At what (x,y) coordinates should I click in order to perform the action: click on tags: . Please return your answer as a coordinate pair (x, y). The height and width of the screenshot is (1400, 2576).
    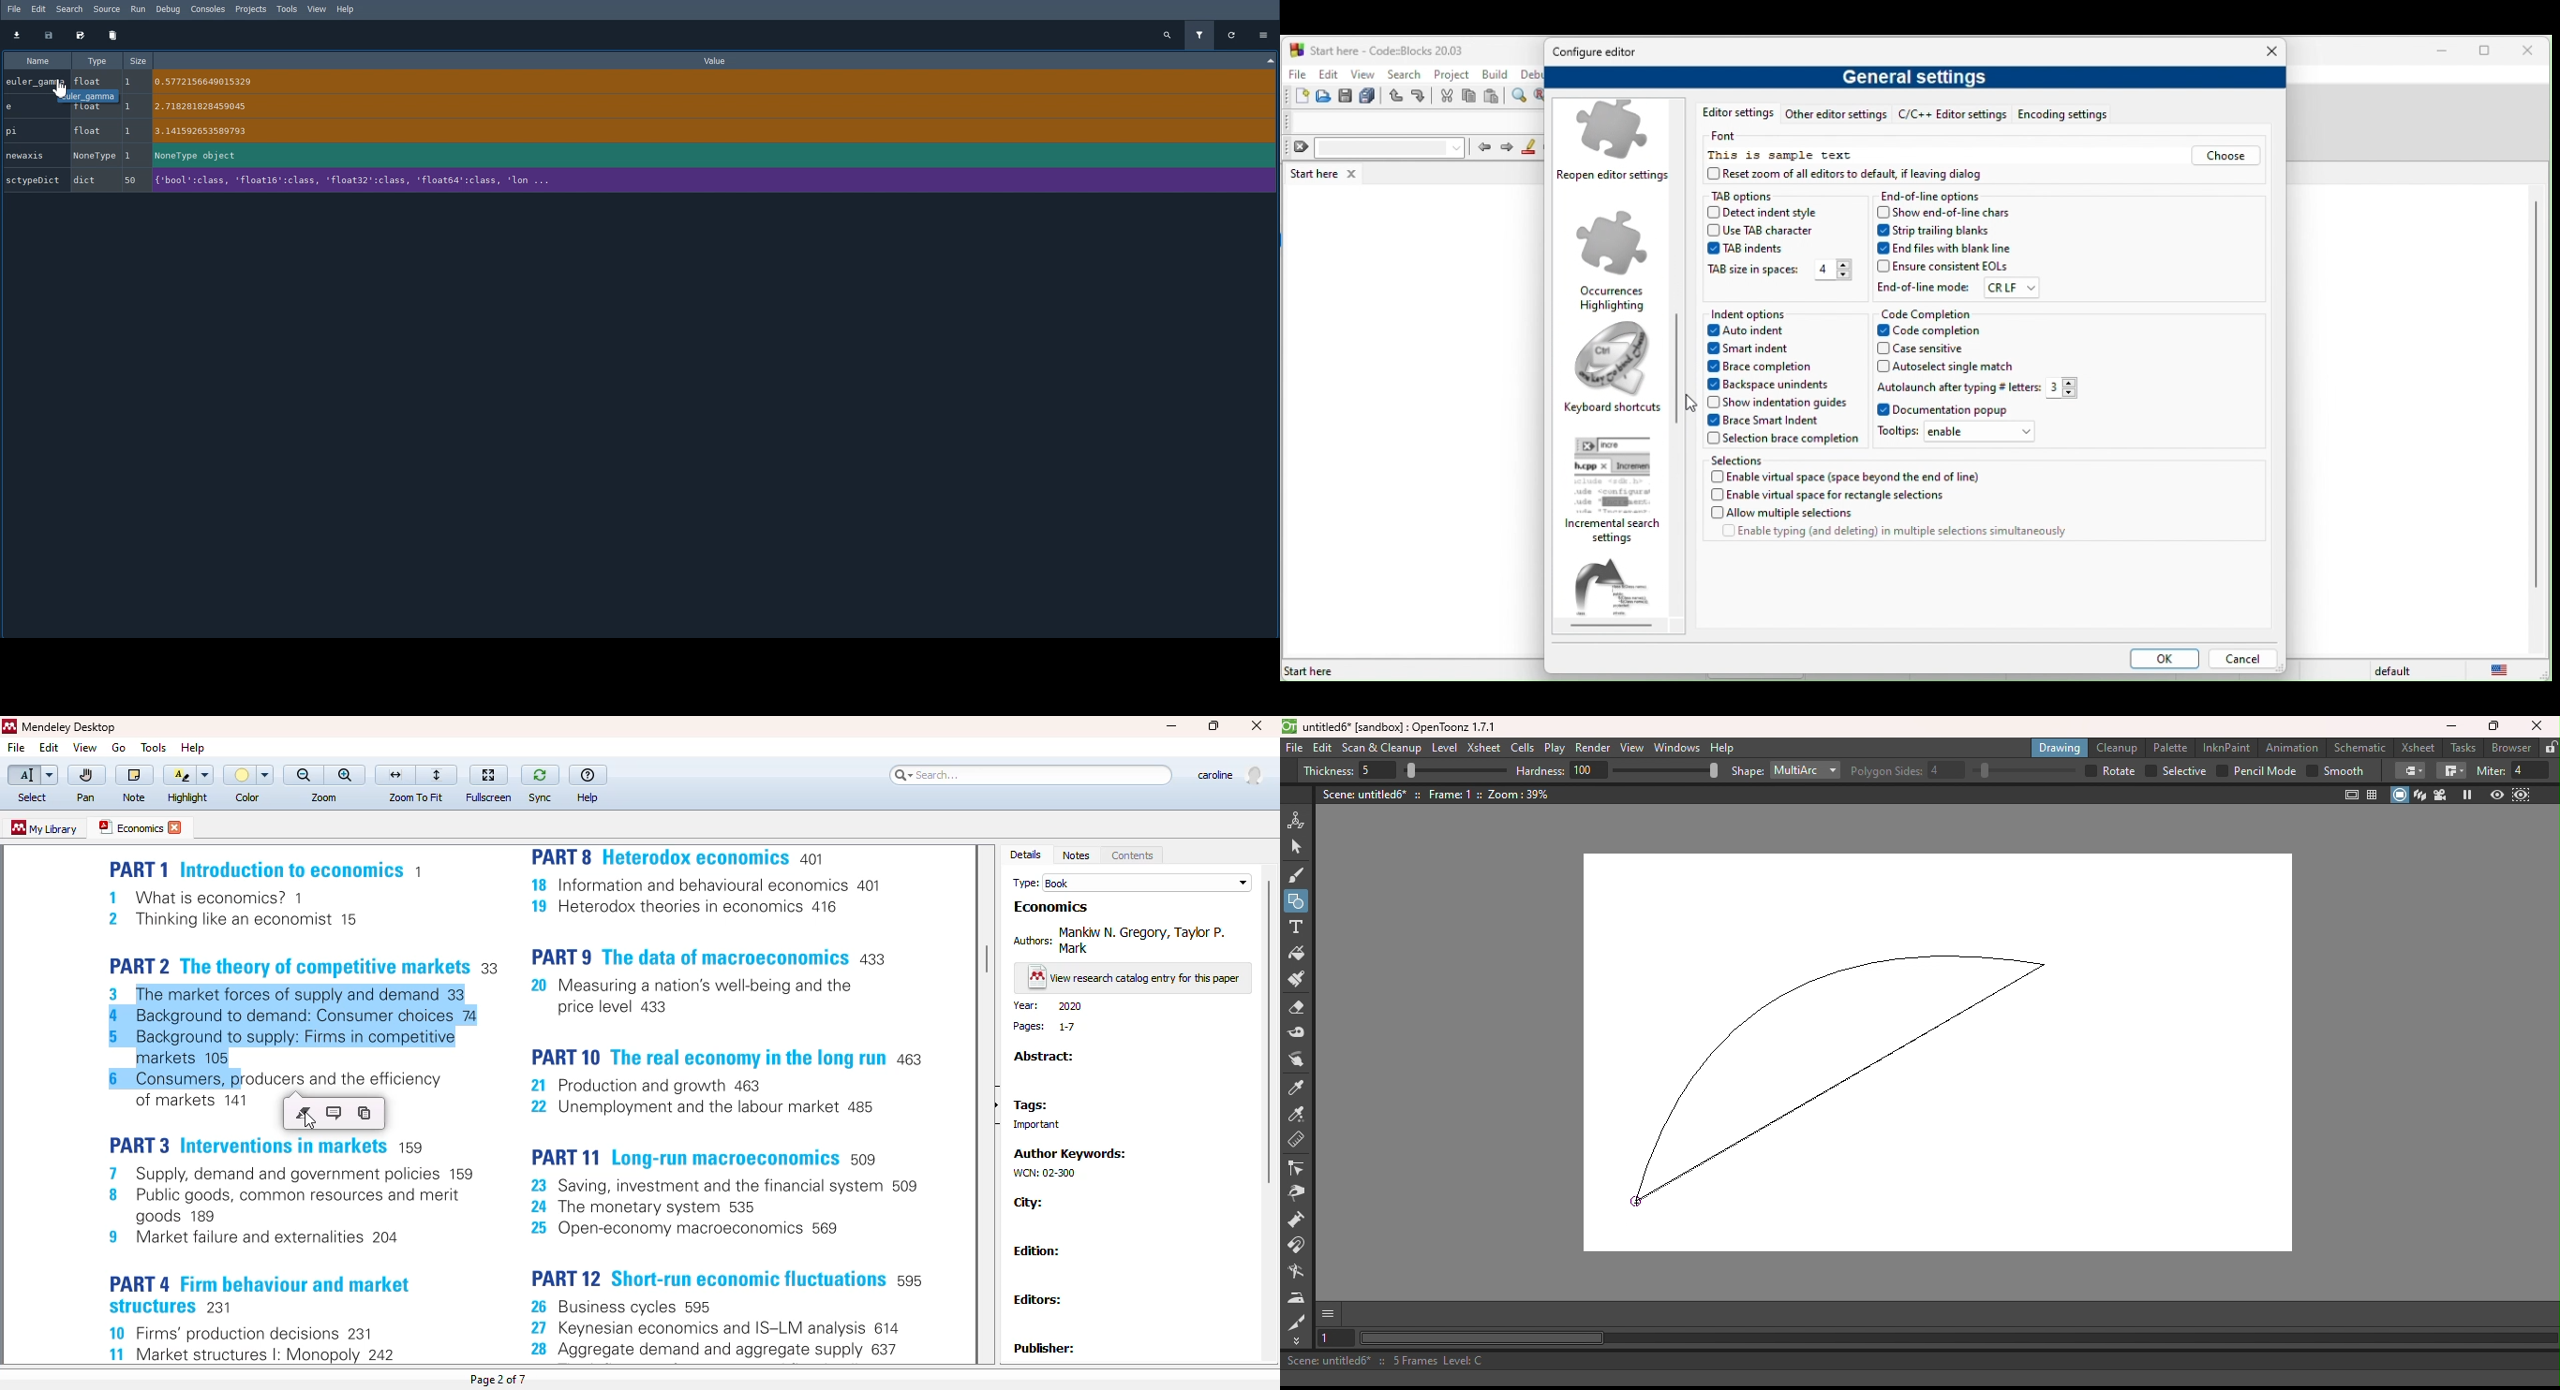
    Looking at the image, I should click on (1030, 1107).